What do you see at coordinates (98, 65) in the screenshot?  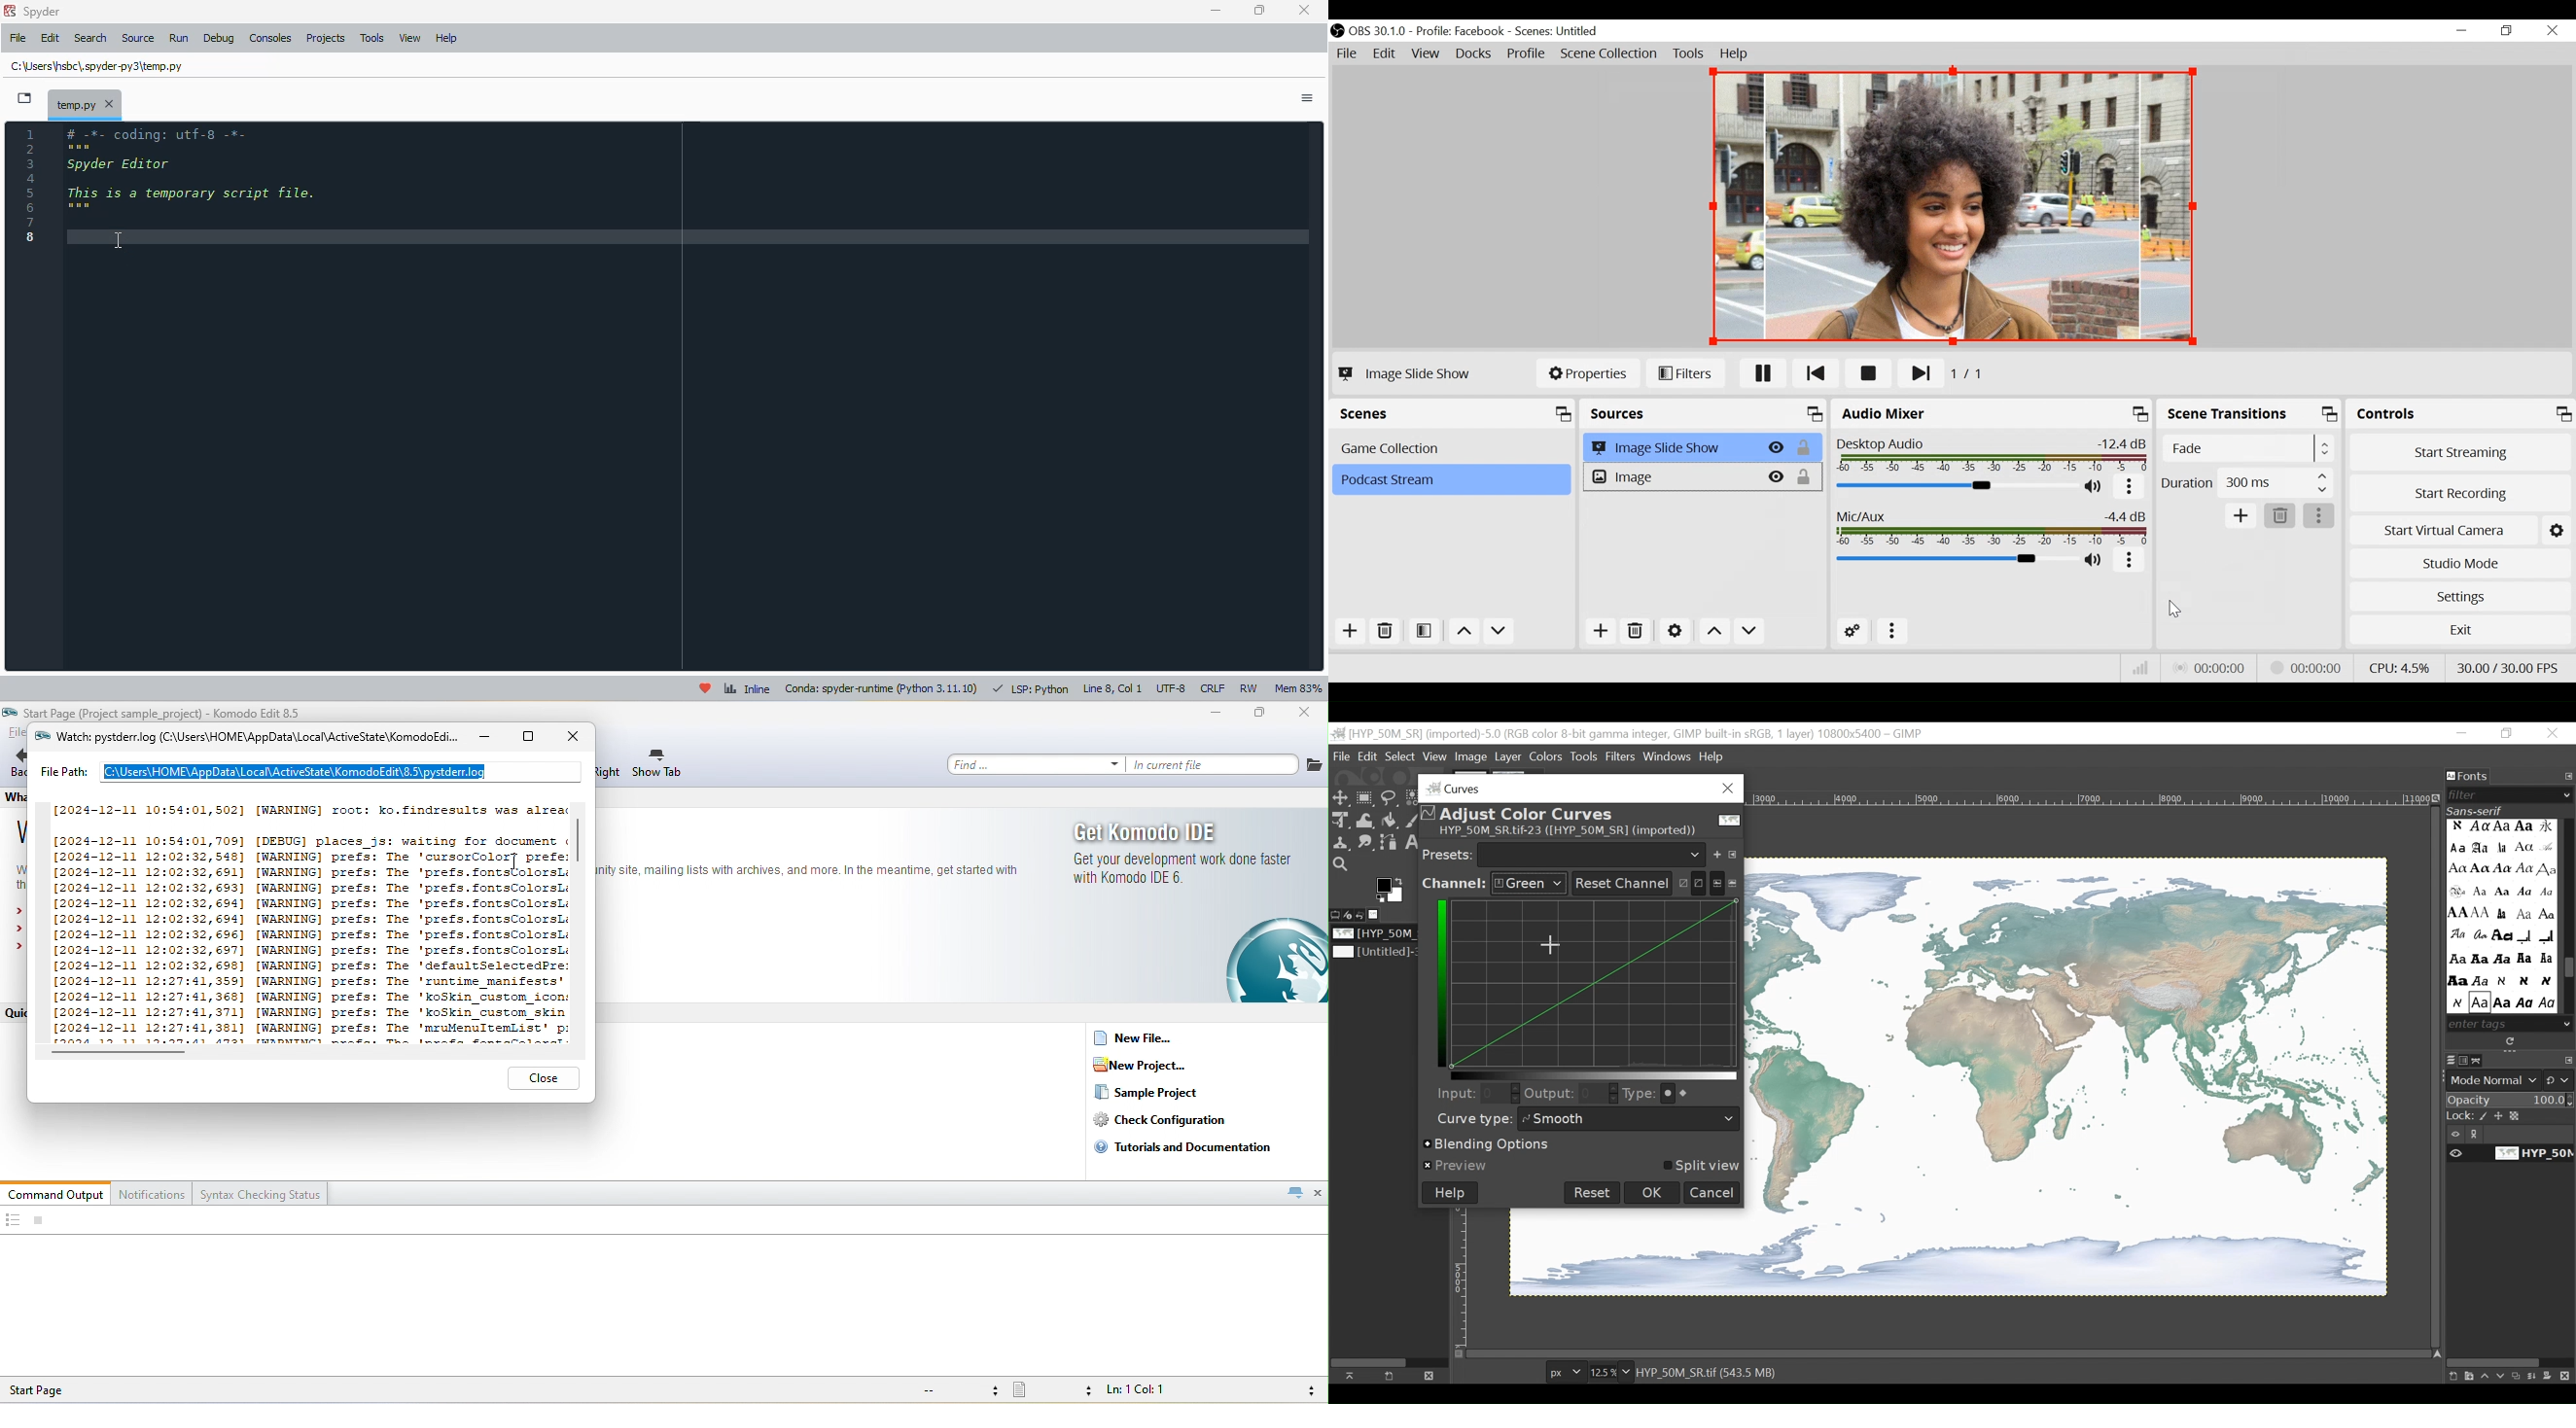 I see `temporary file` at bounding box center [98, 65].